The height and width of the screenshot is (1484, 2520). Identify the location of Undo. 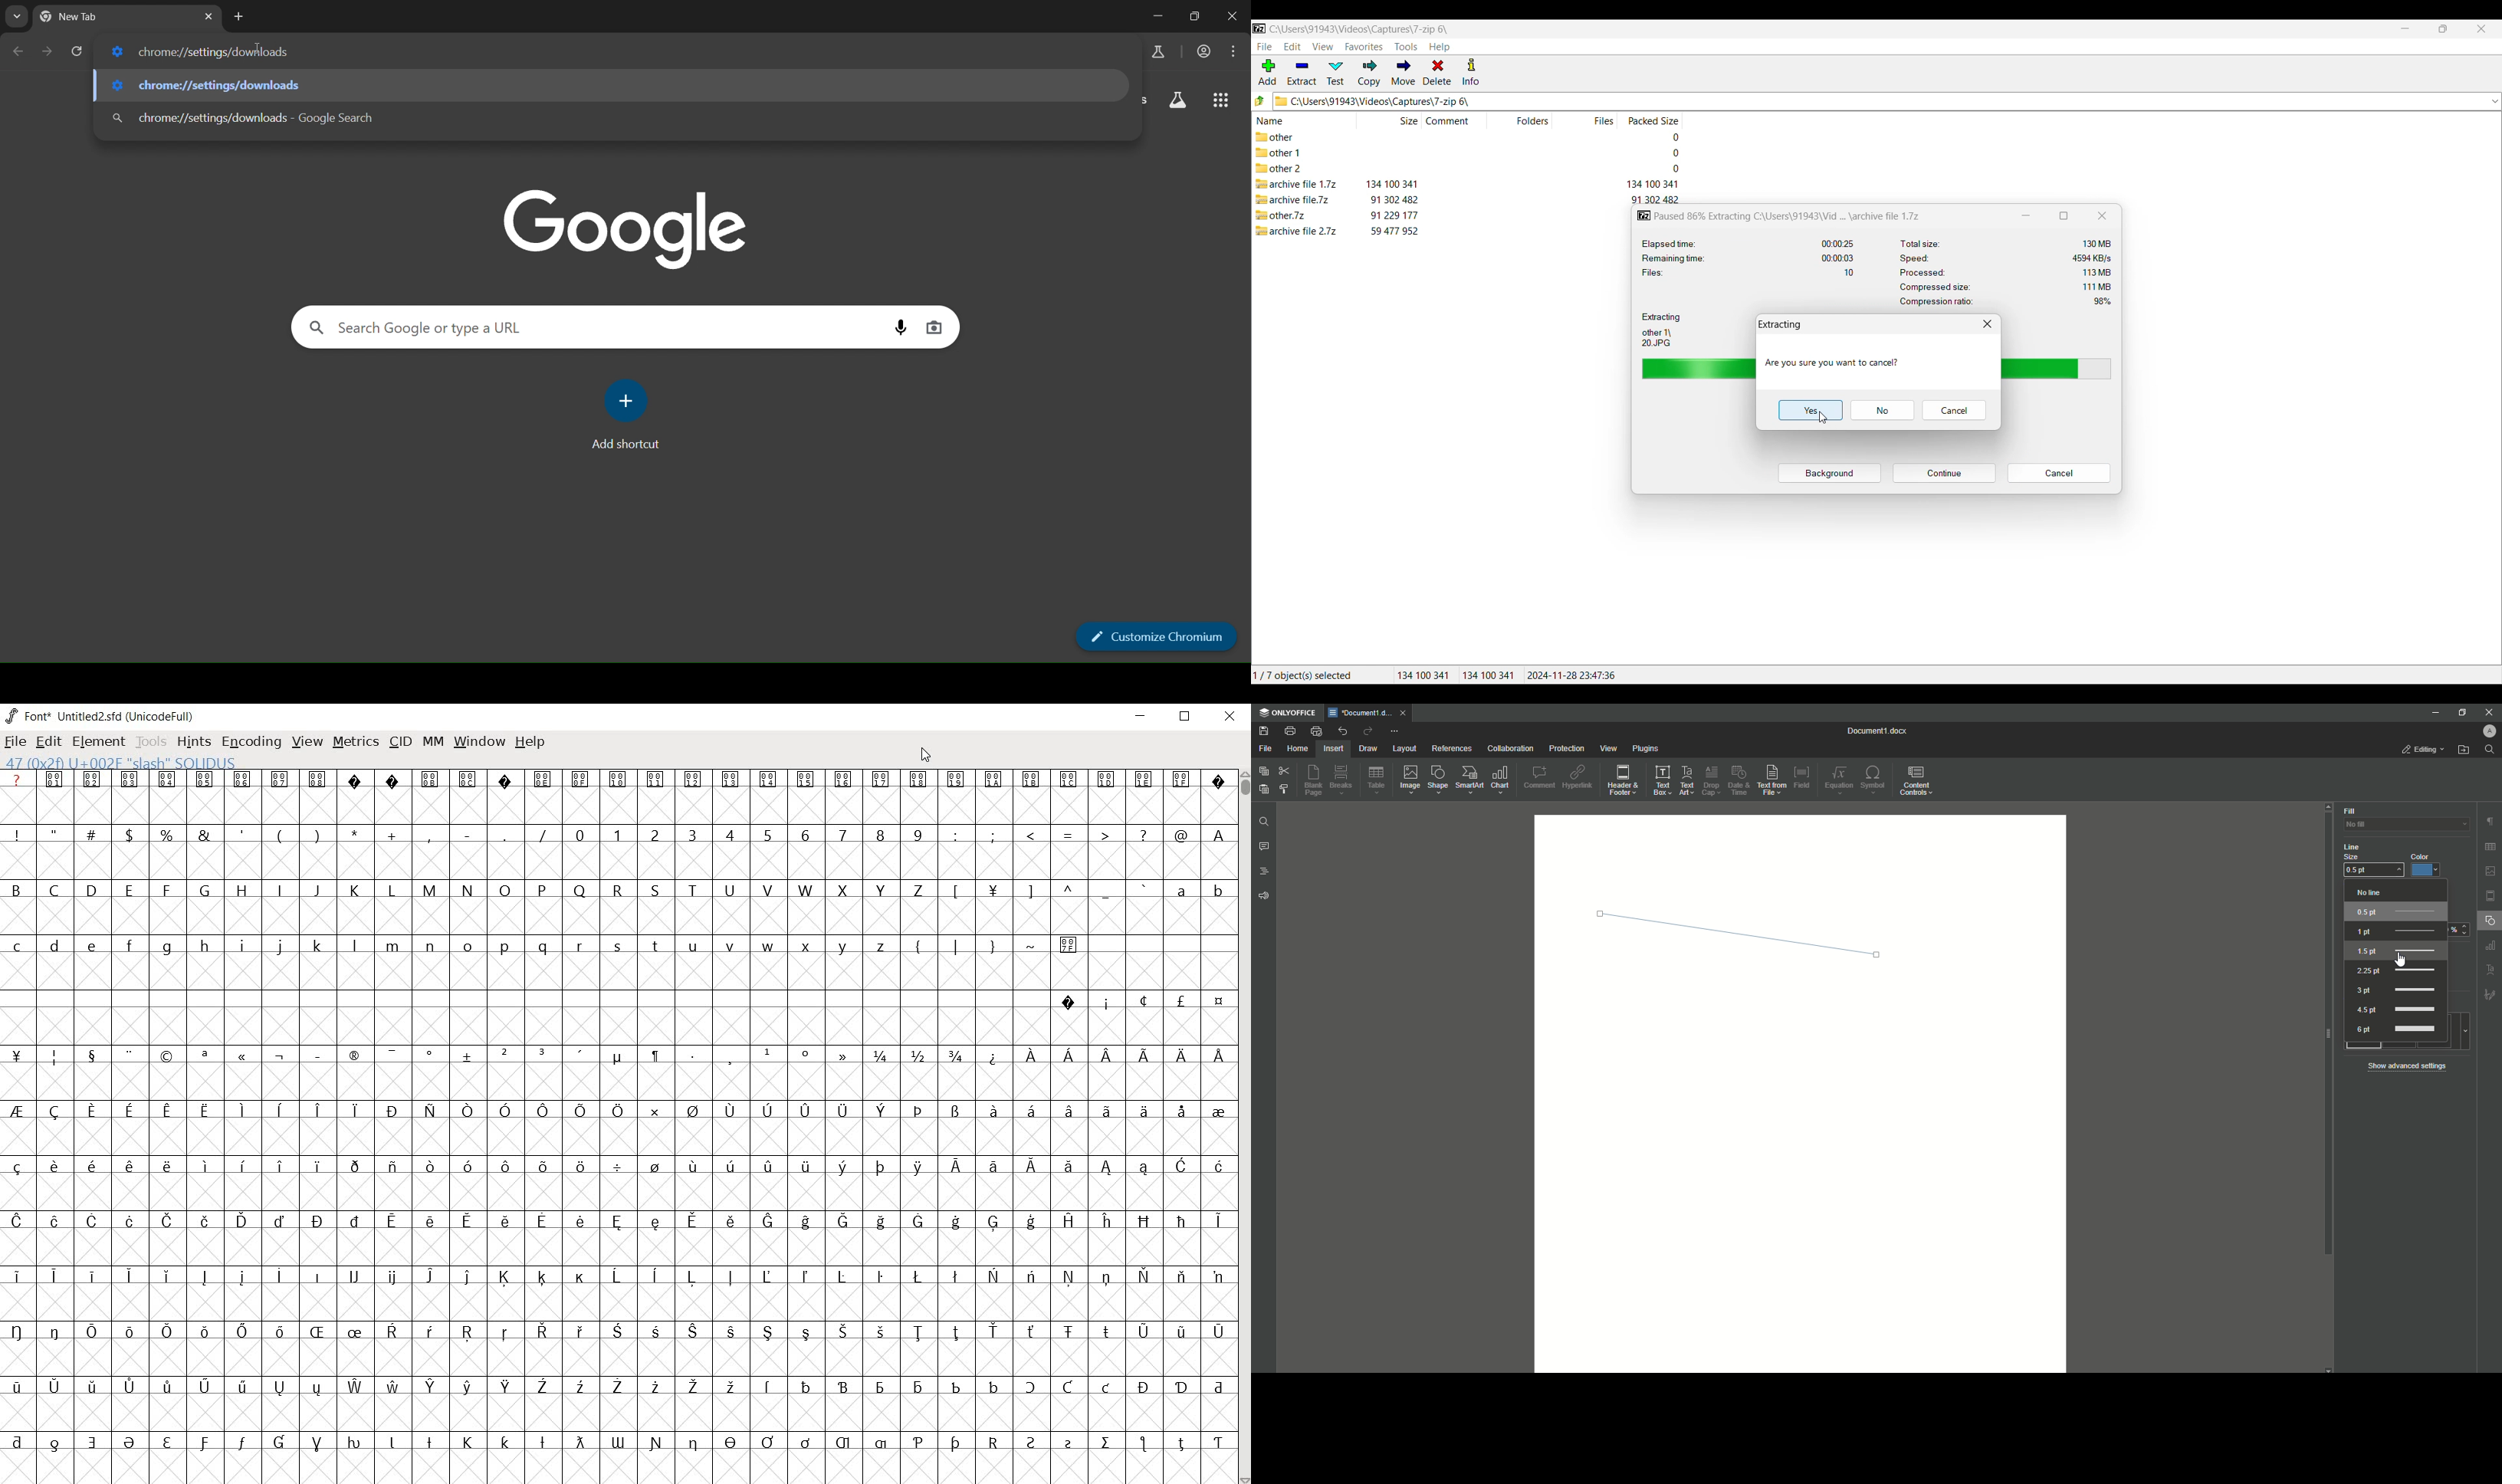
(1342, 730).